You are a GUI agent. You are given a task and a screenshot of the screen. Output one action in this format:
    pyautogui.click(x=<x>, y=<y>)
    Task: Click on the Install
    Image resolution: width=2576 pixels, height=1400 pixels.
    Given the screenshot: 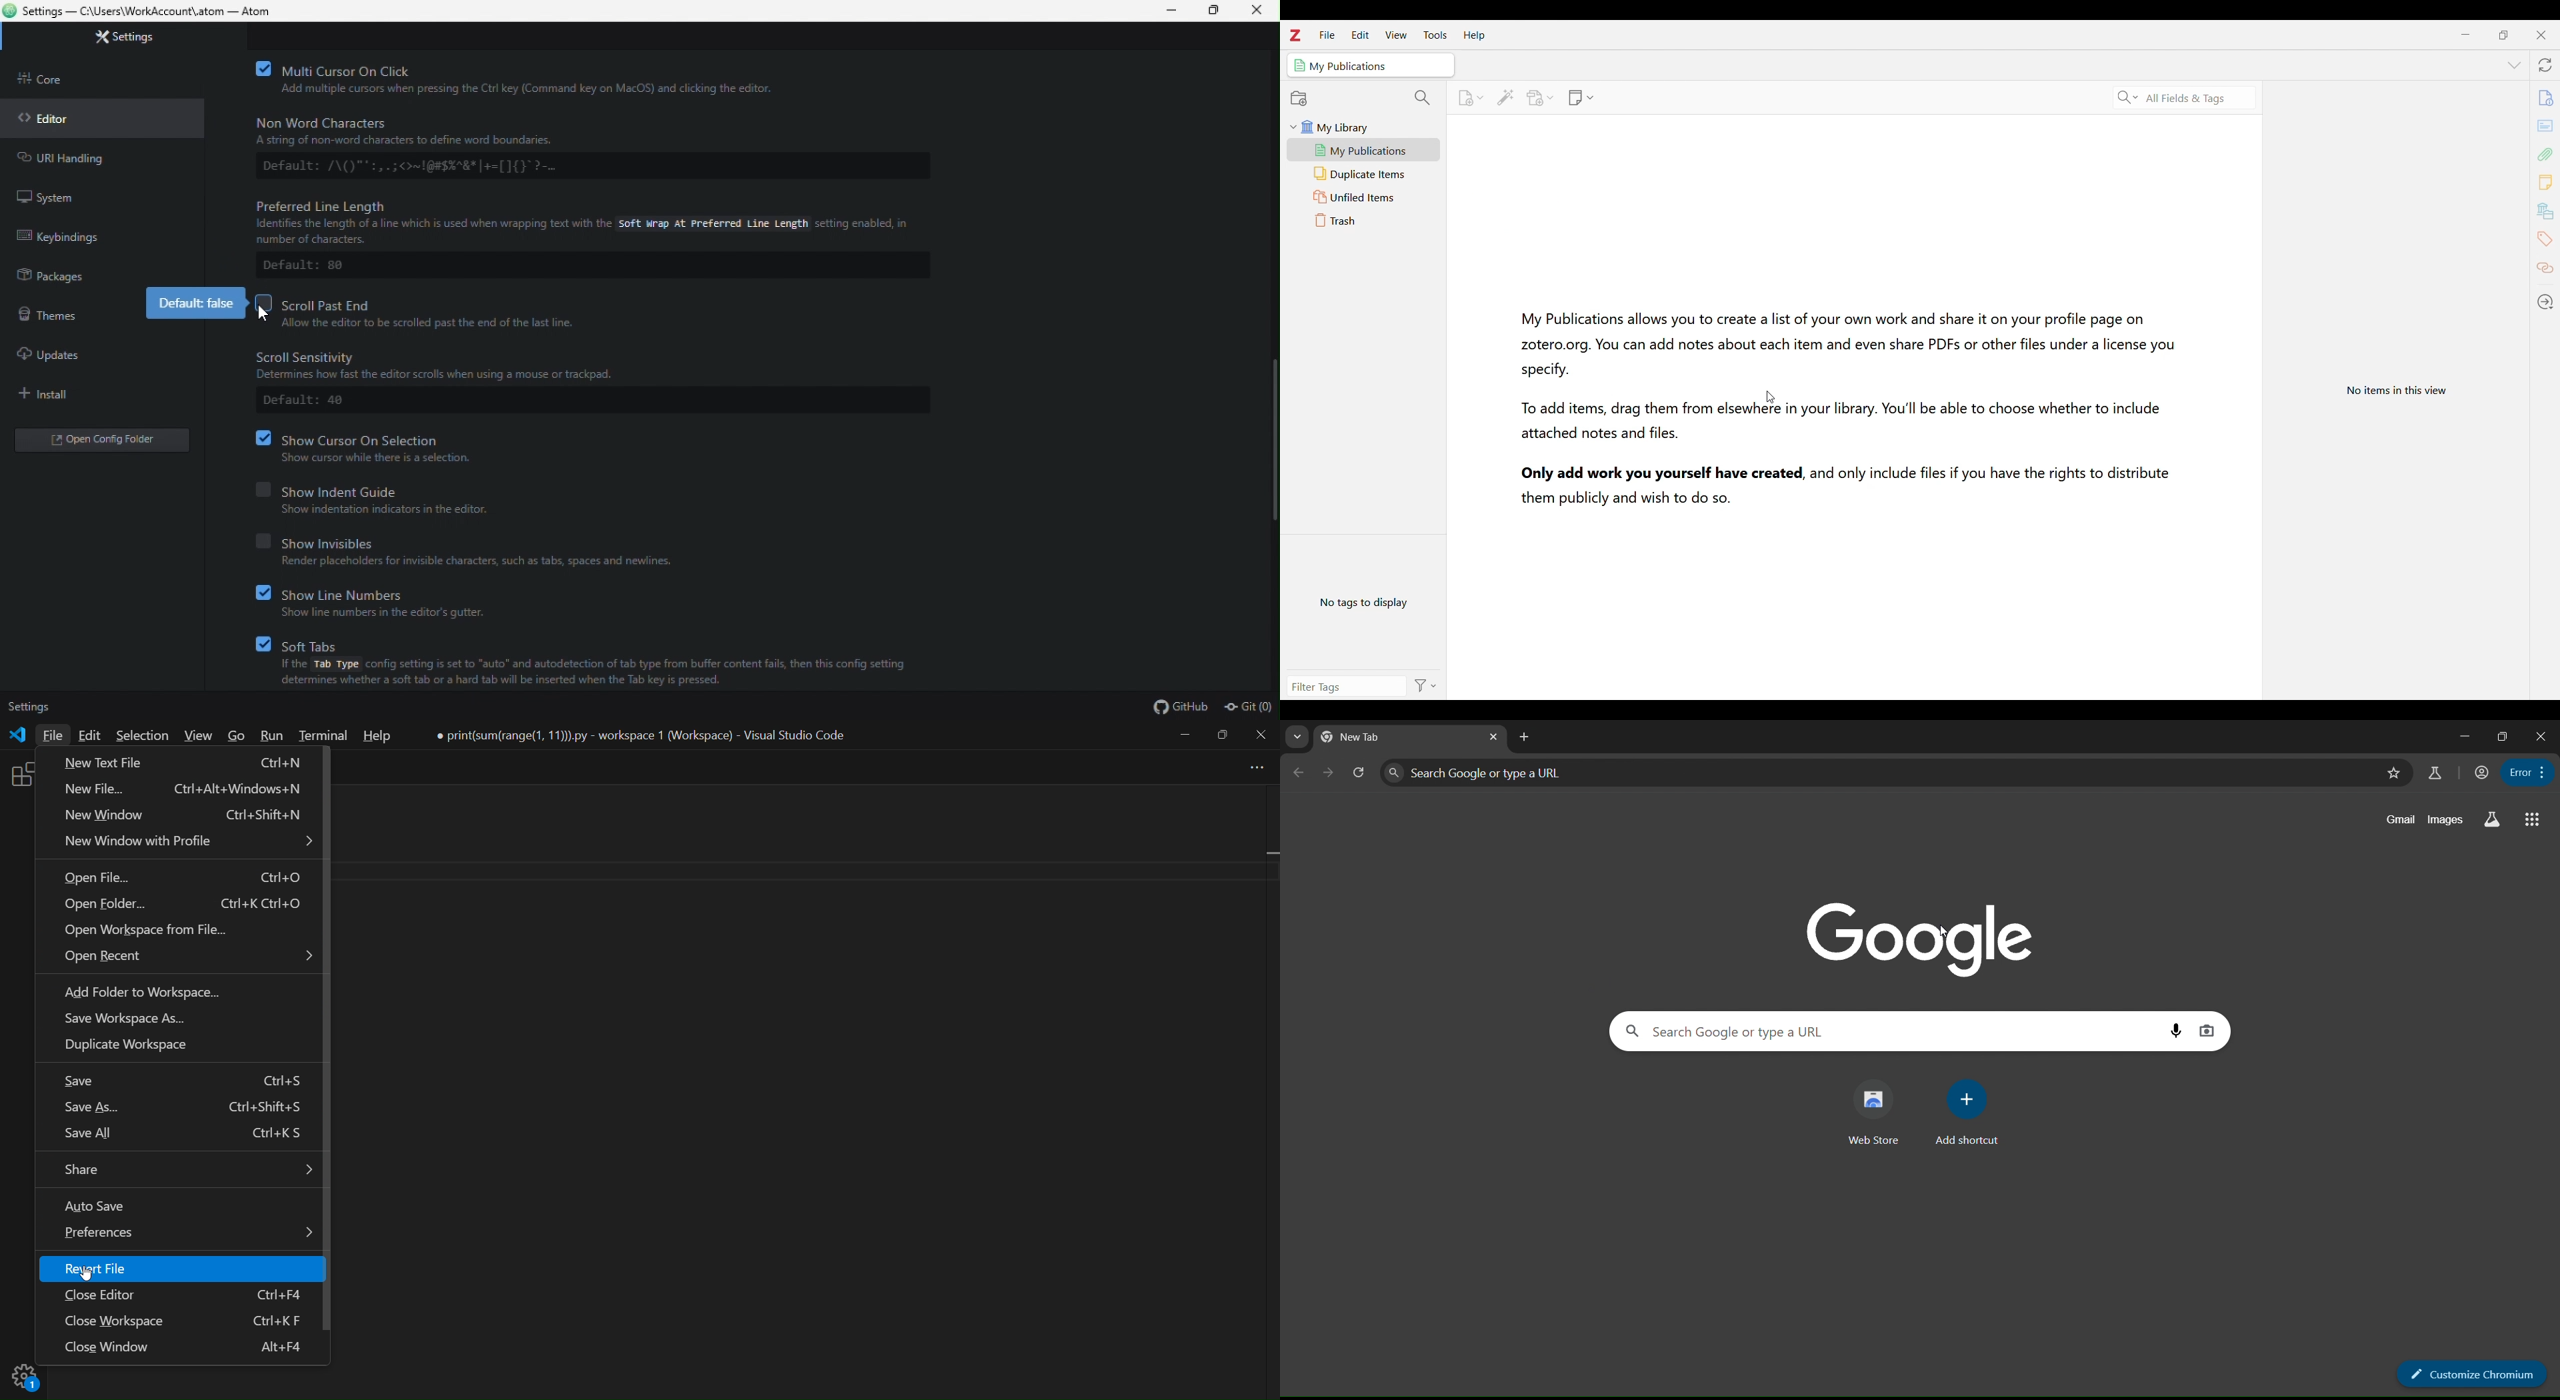 What is the action you would take?
    pyautogui.click(x=71, y=394)
    